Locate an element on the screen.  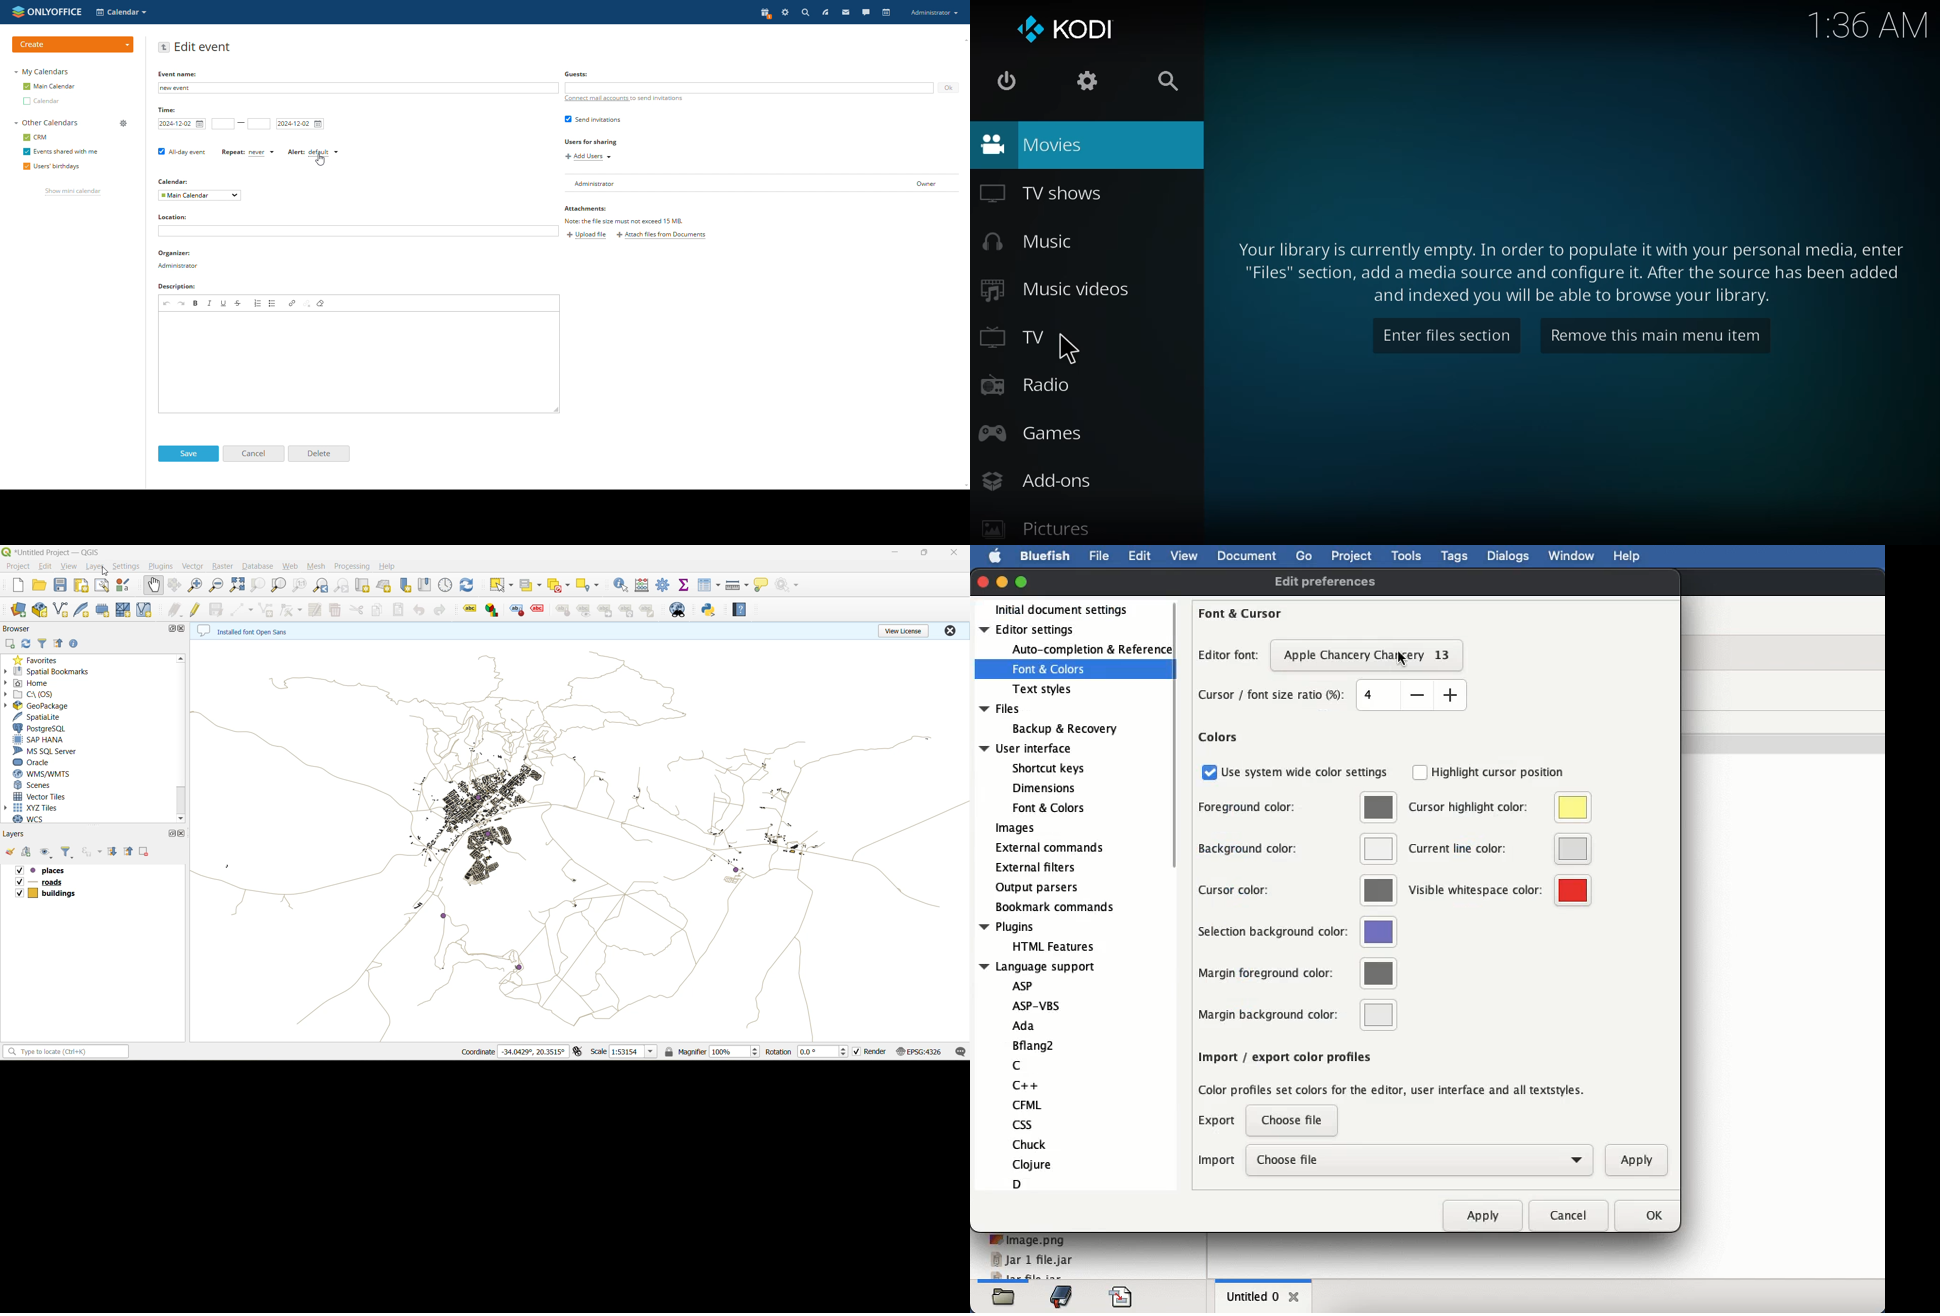
calendar is located at coordinates (175, 181).